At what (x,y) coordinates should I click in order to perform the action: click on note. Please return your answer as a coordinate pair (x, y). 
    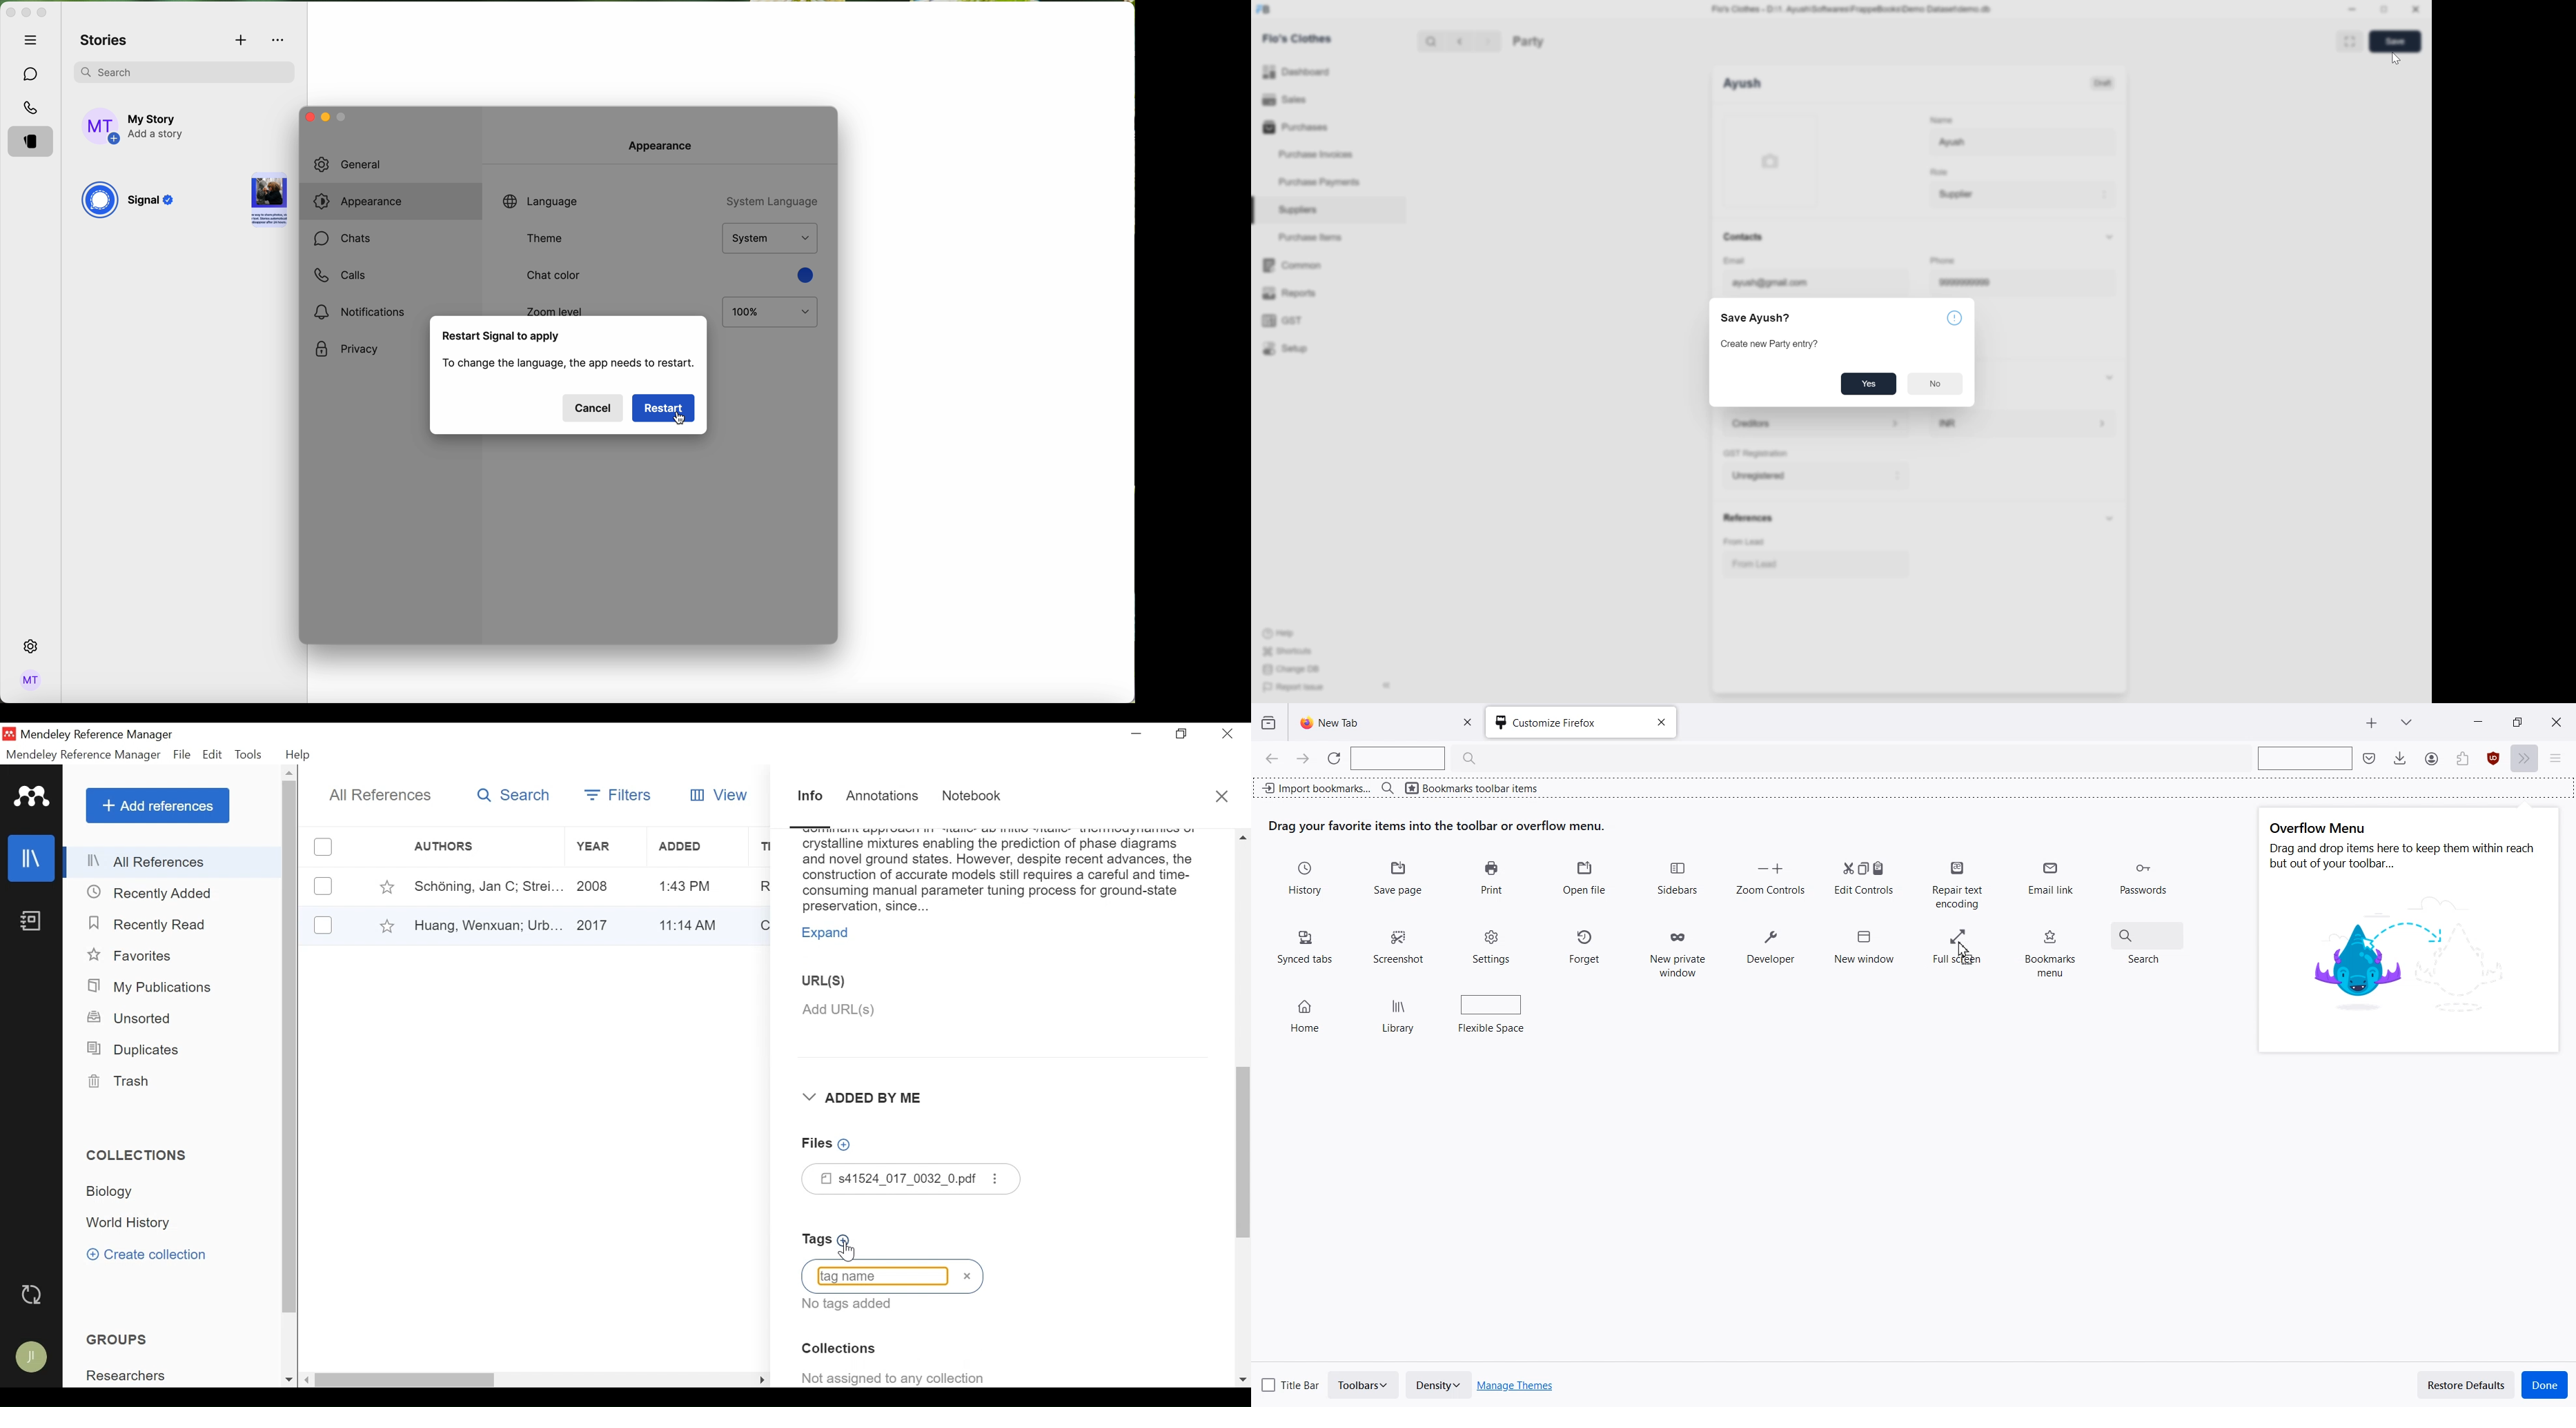
    Looking at the image, I should click on (570, 365).